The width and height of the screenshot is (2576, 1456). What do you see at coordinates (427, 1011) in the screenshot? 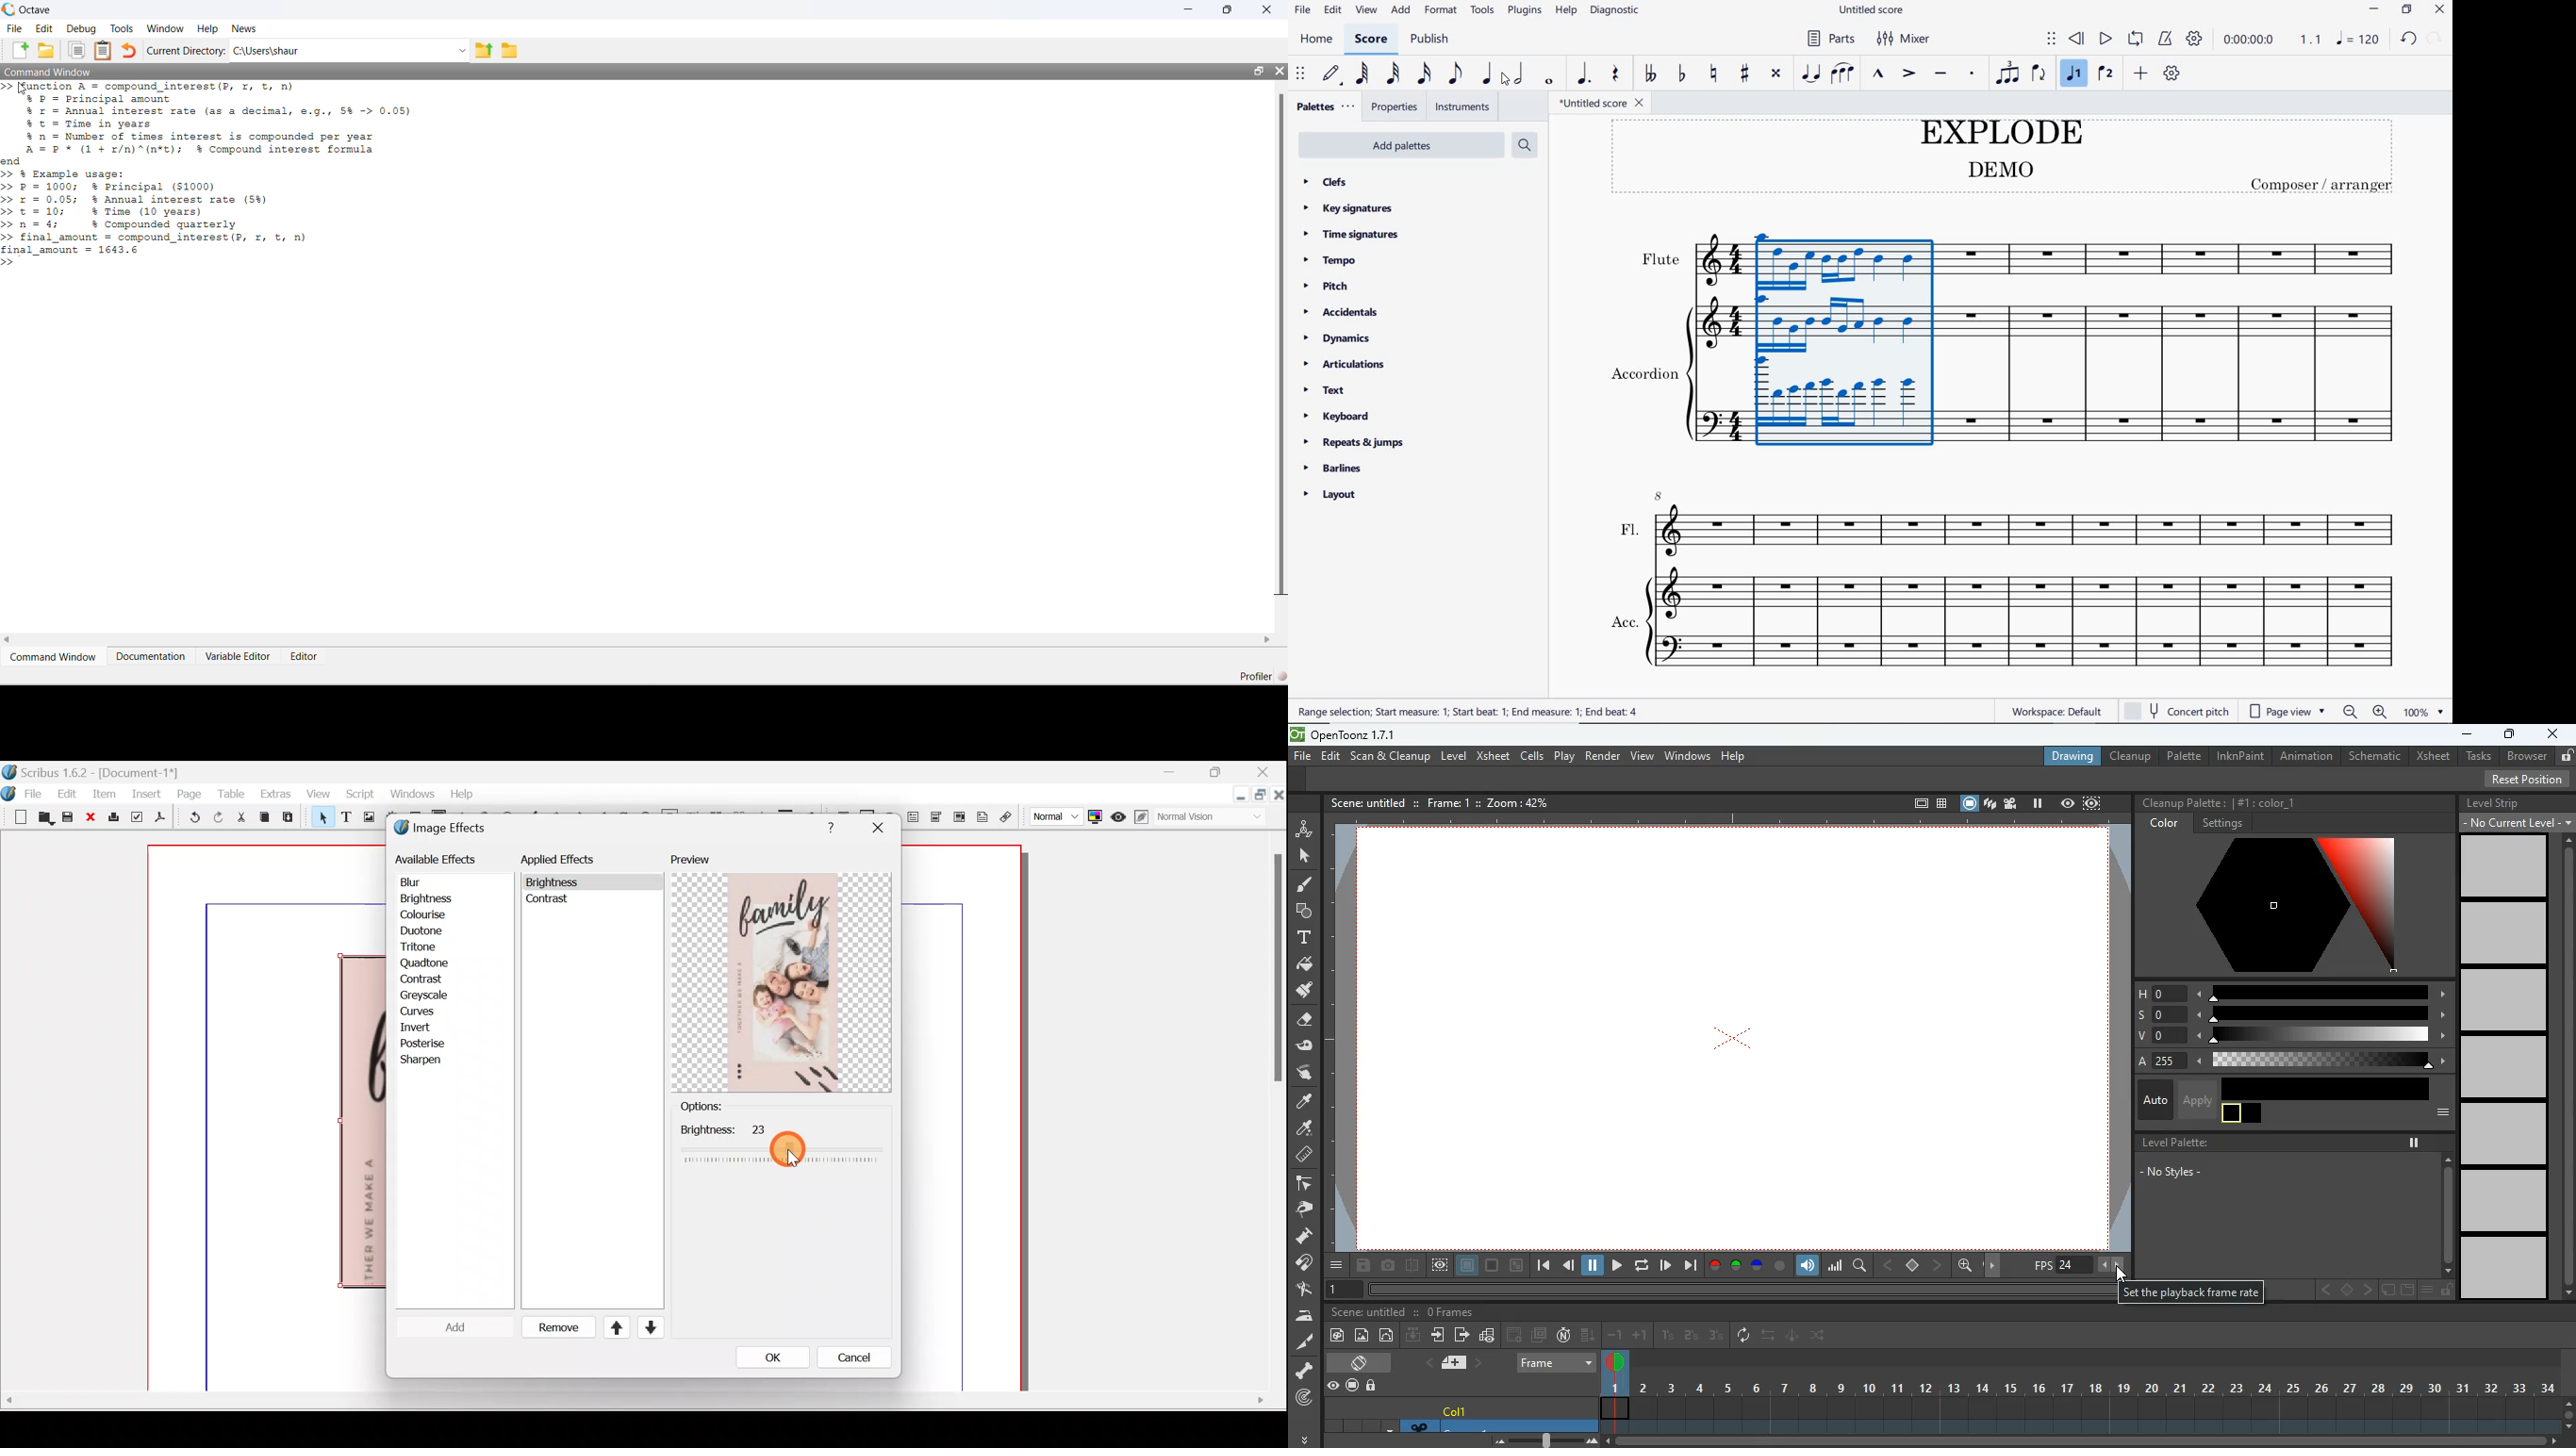
I see `Curves` at bounding box center [427, 1011].